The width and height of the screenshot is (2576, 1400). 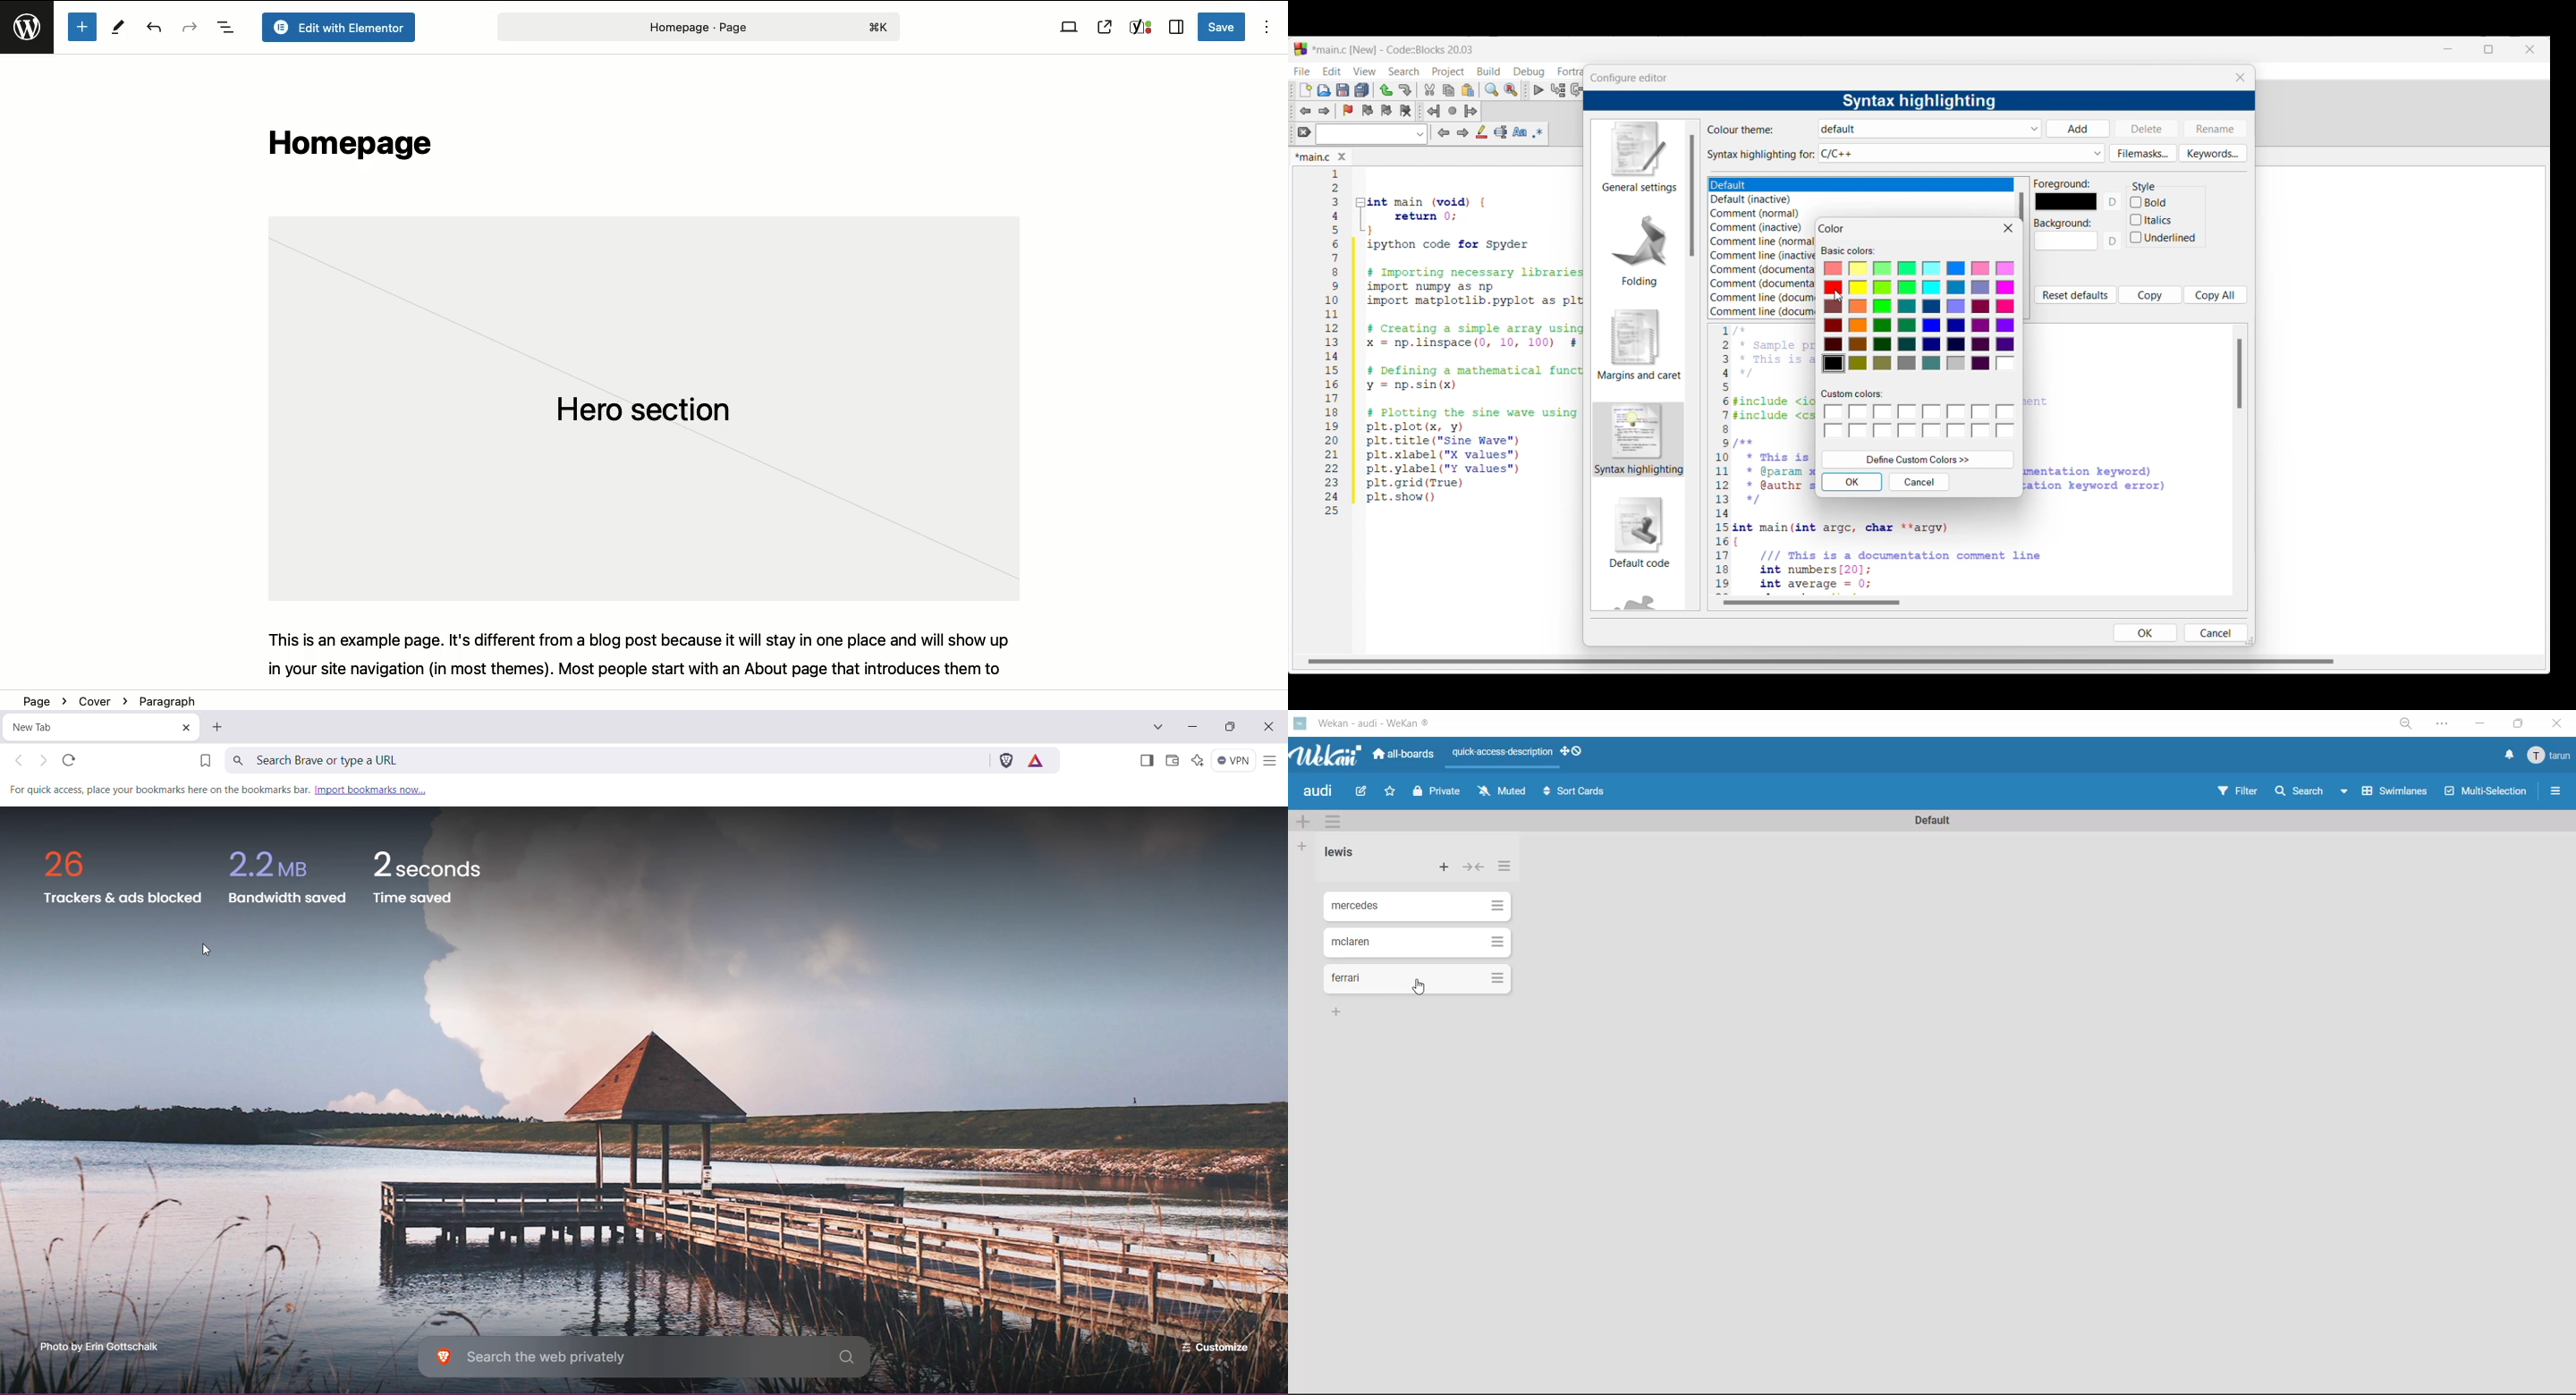 I want to click on Underlined, so click(x=2165, y=239).